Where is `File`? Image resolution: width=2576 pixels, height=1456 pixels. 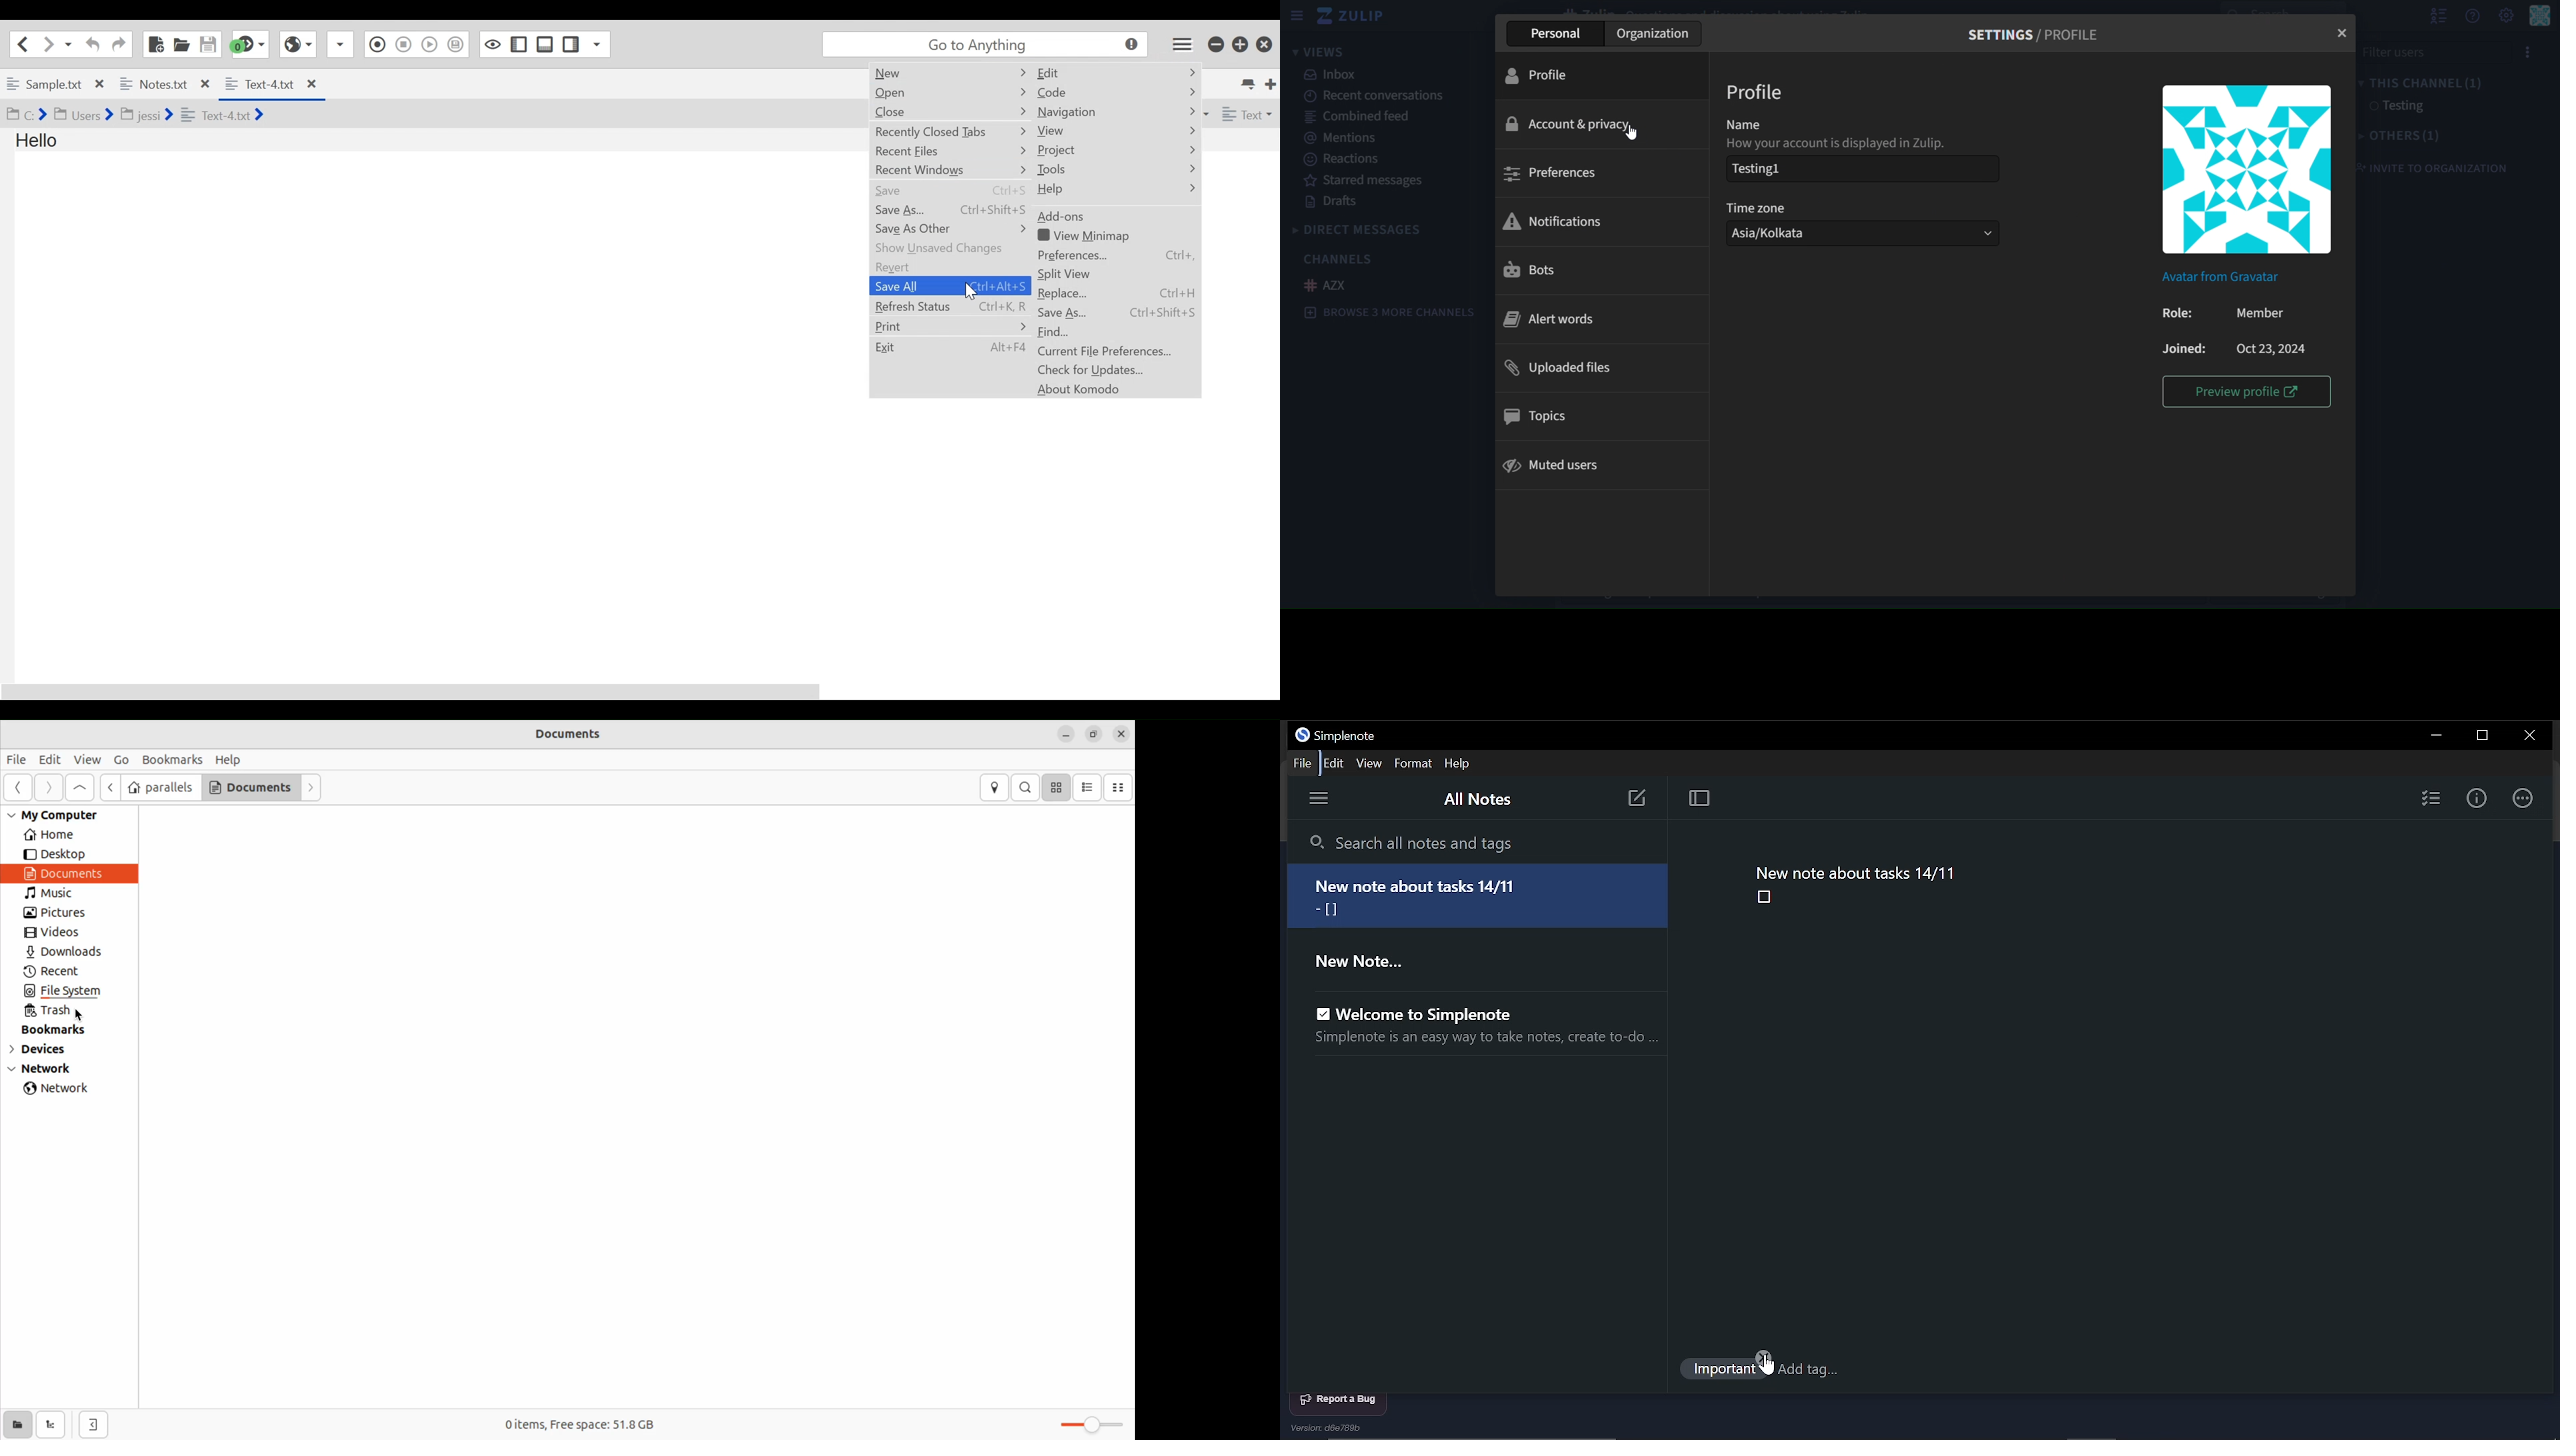
File is located at coordinates (1300, 762).